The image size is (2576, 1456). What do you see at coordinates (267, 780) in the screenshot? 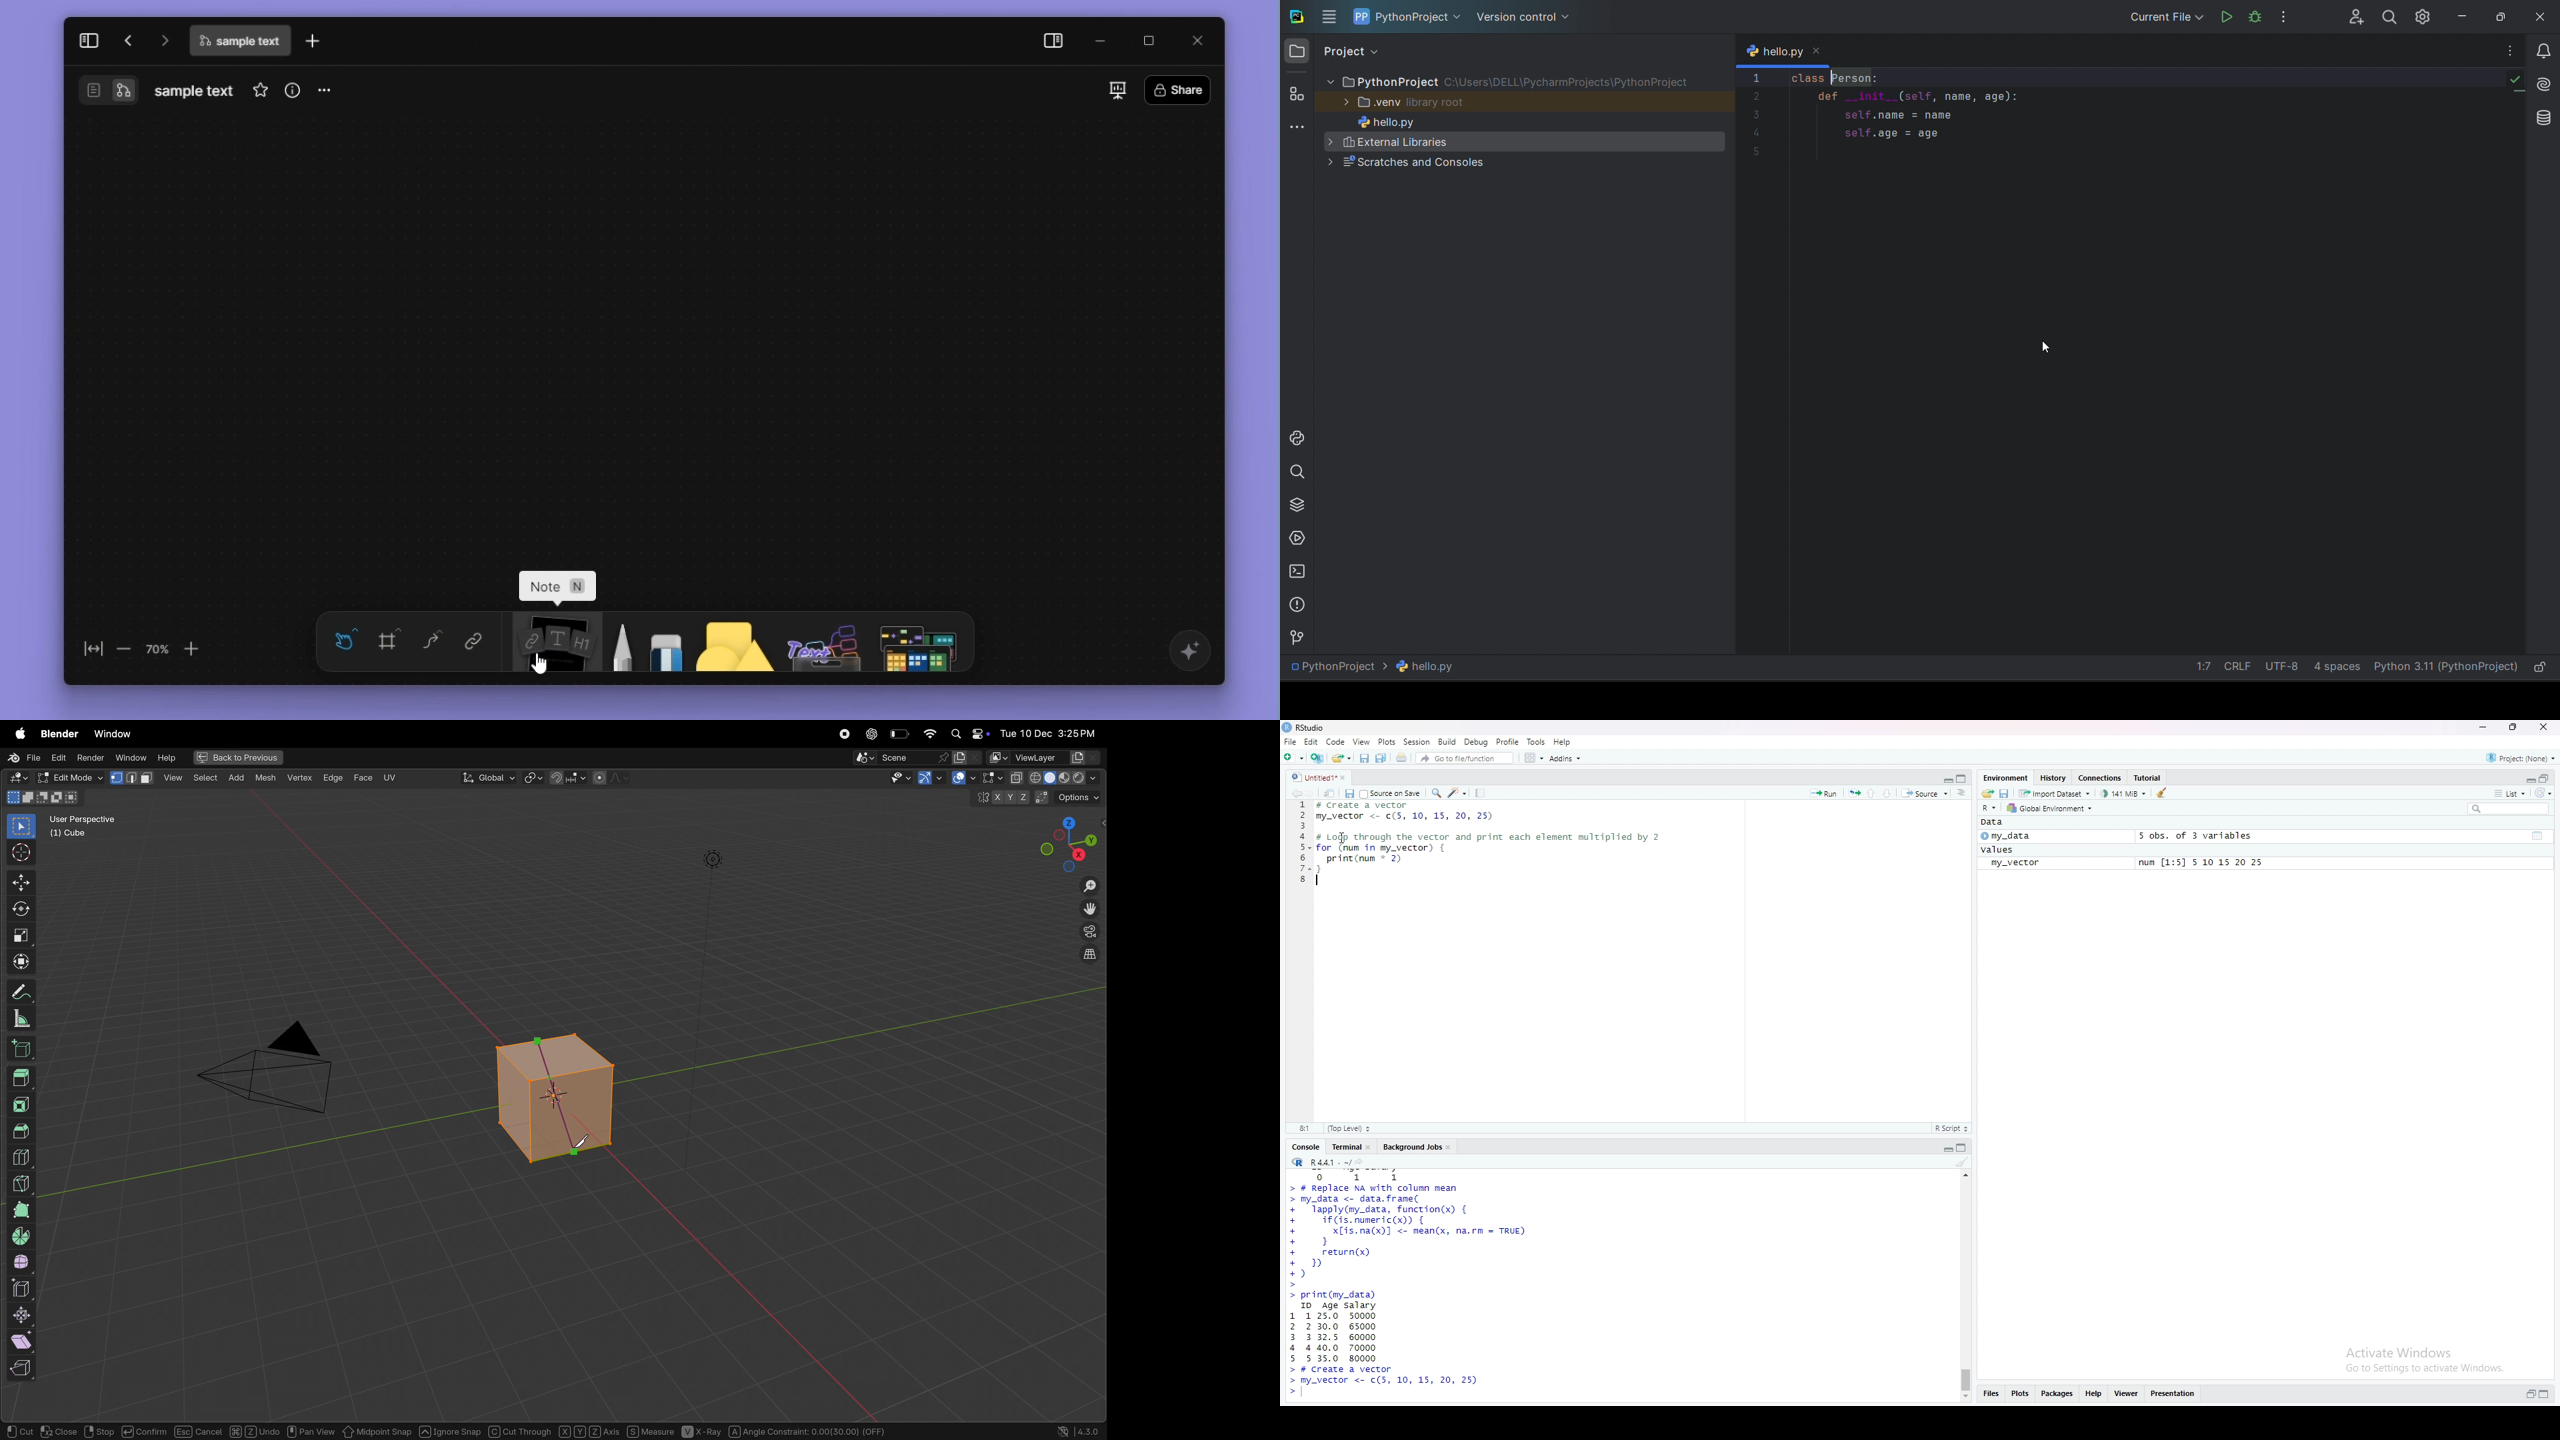
I see `Mesh` at bounding box center [267, 780].